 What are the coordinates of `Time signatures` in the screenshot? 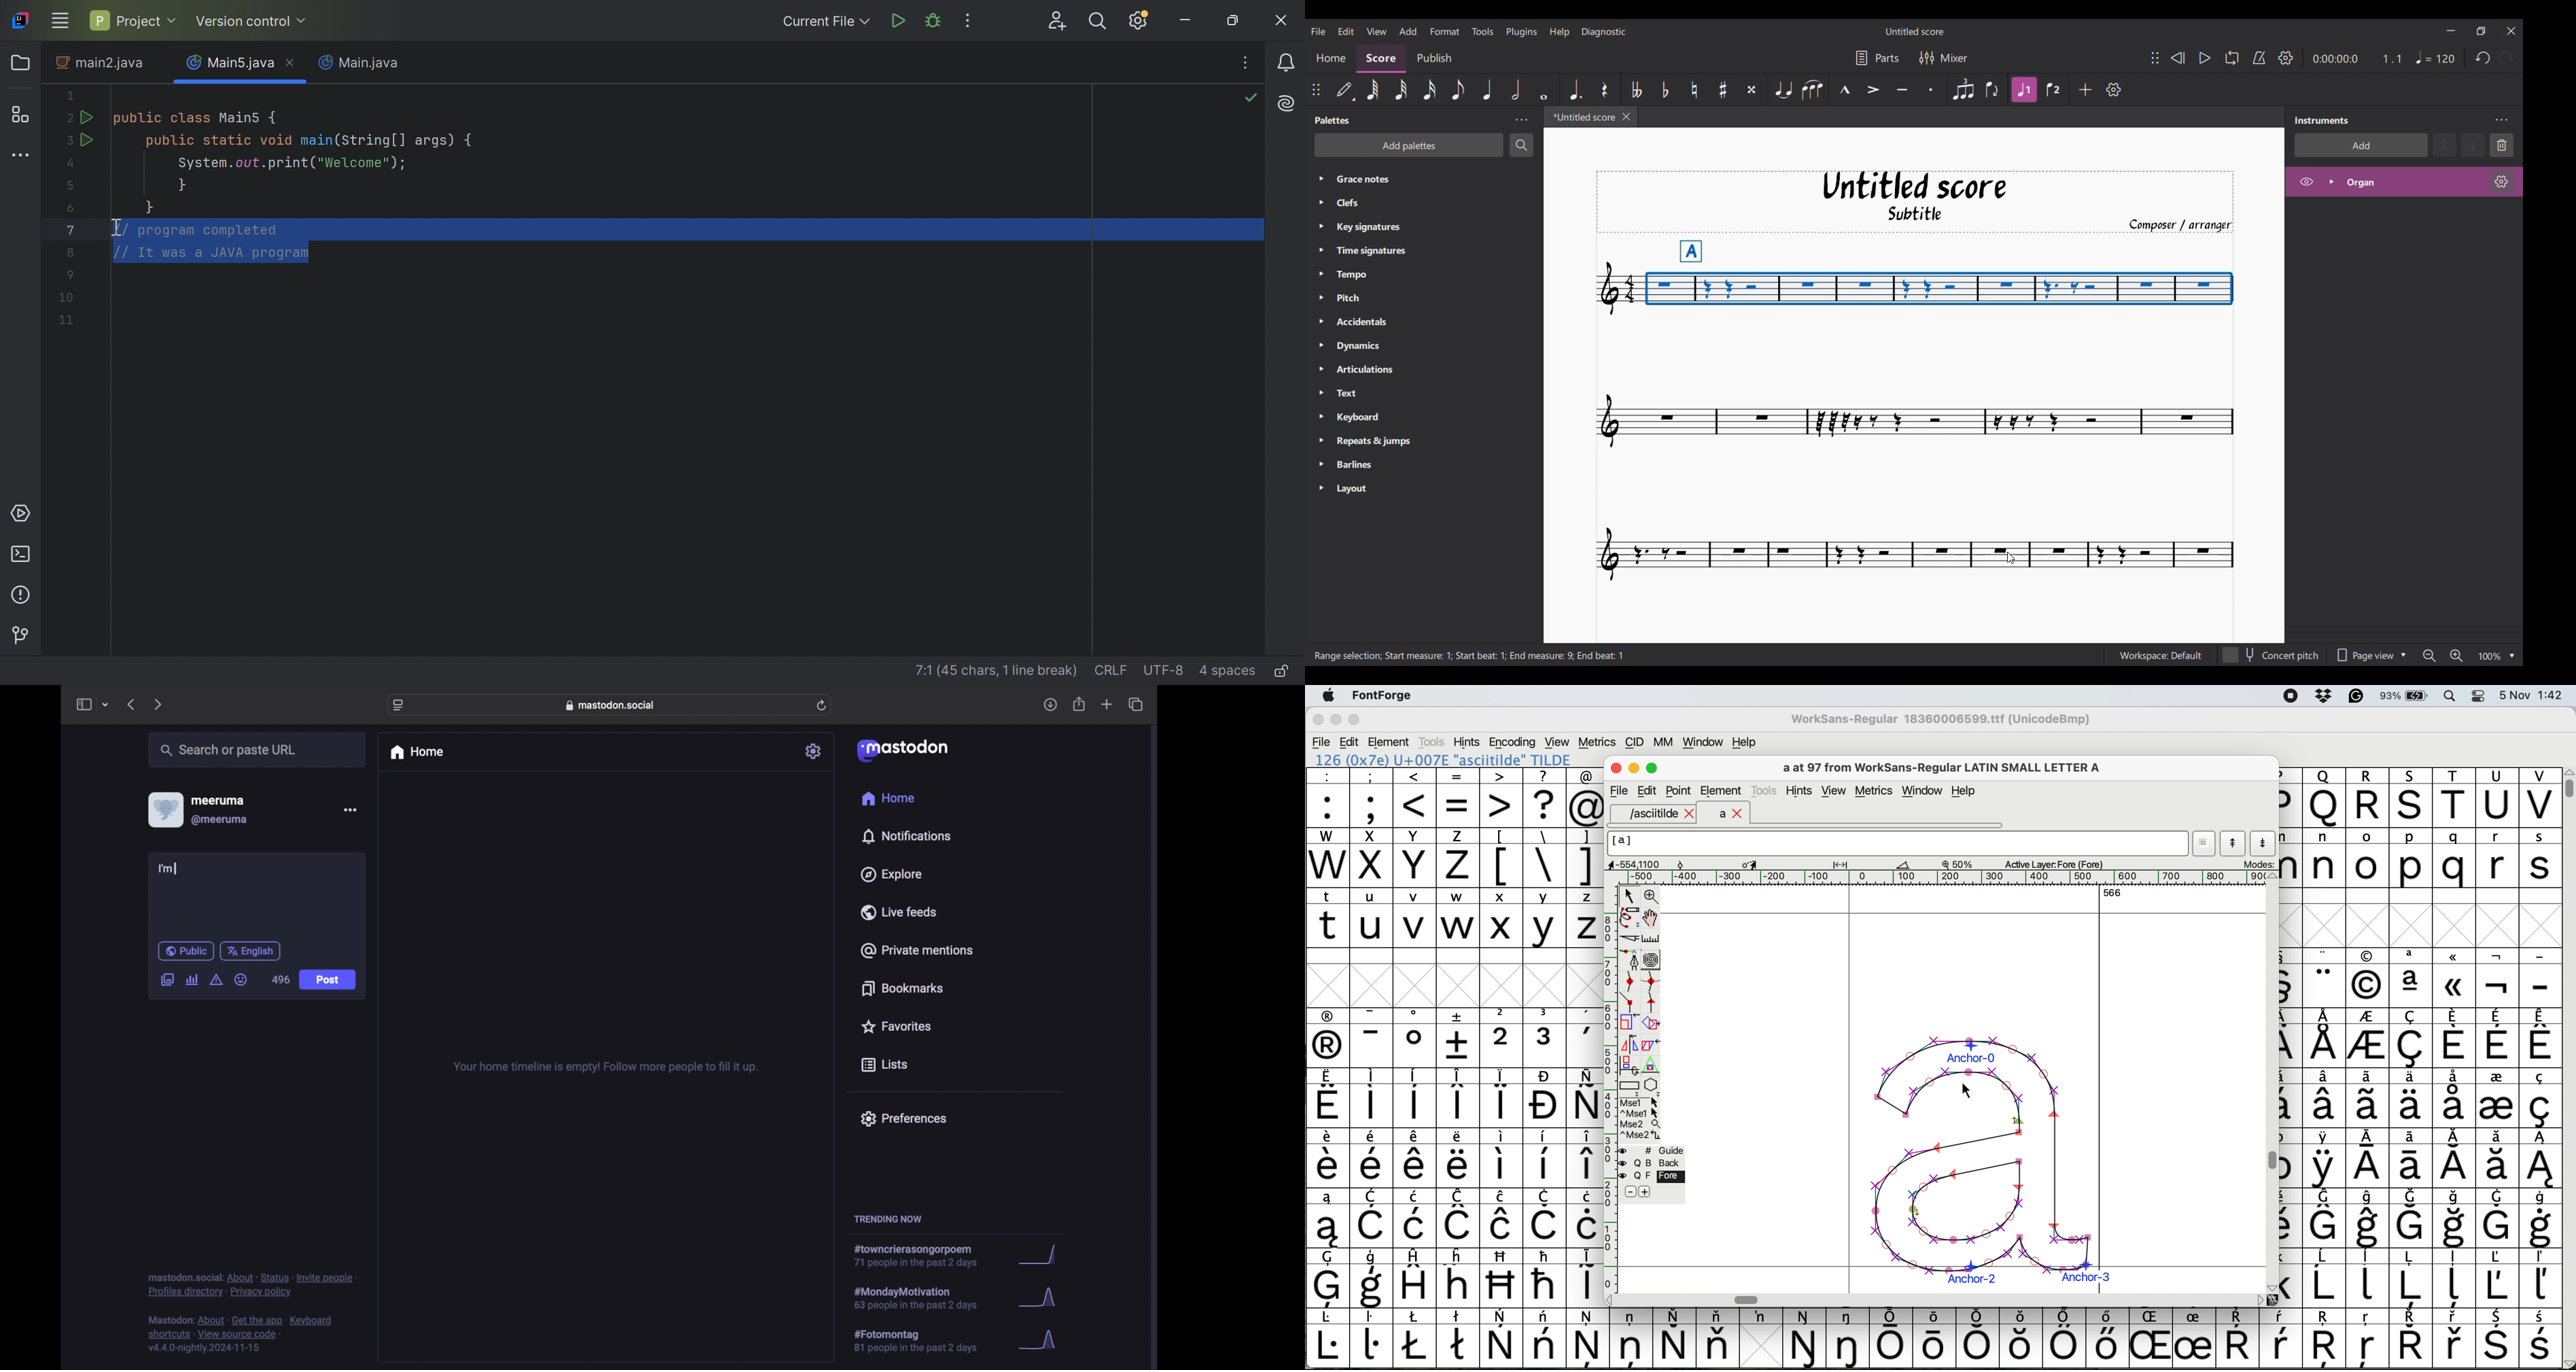 It's located at (1383, 250).